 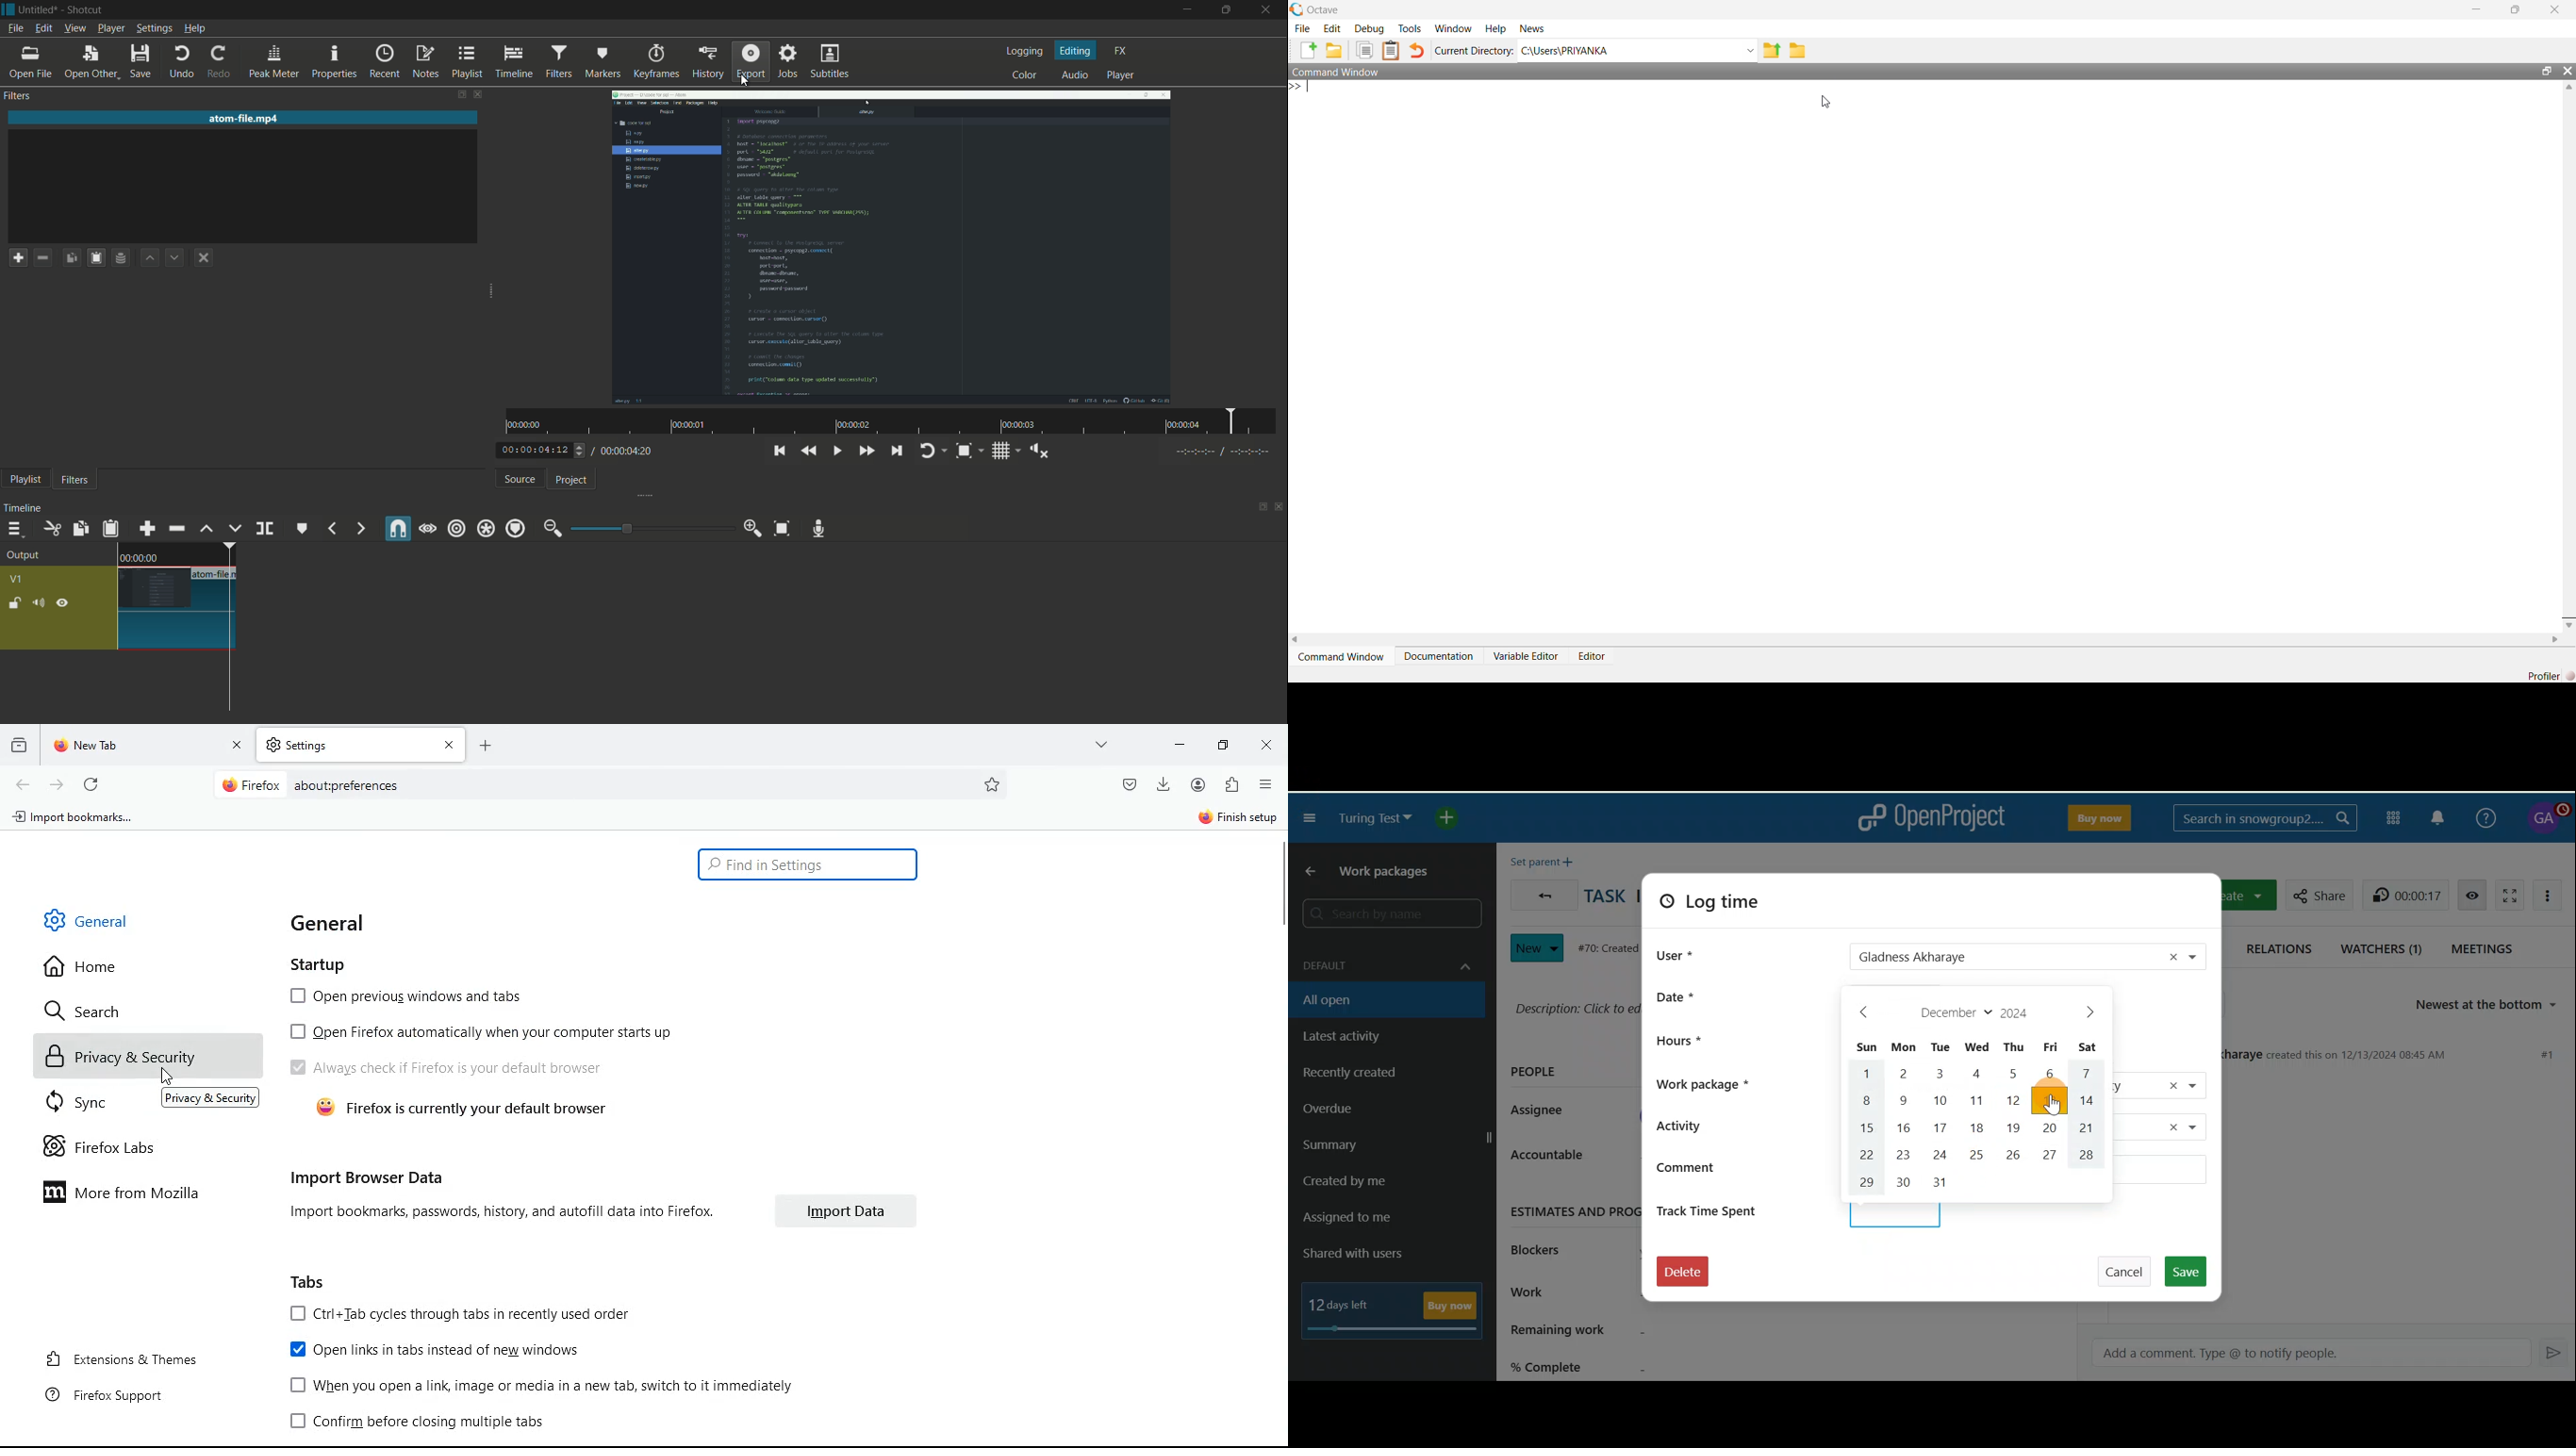 What do you see at coordinates (1377, 1076) in the screenshot?
I see `Recently created` at bounding box center [1377, 1076].